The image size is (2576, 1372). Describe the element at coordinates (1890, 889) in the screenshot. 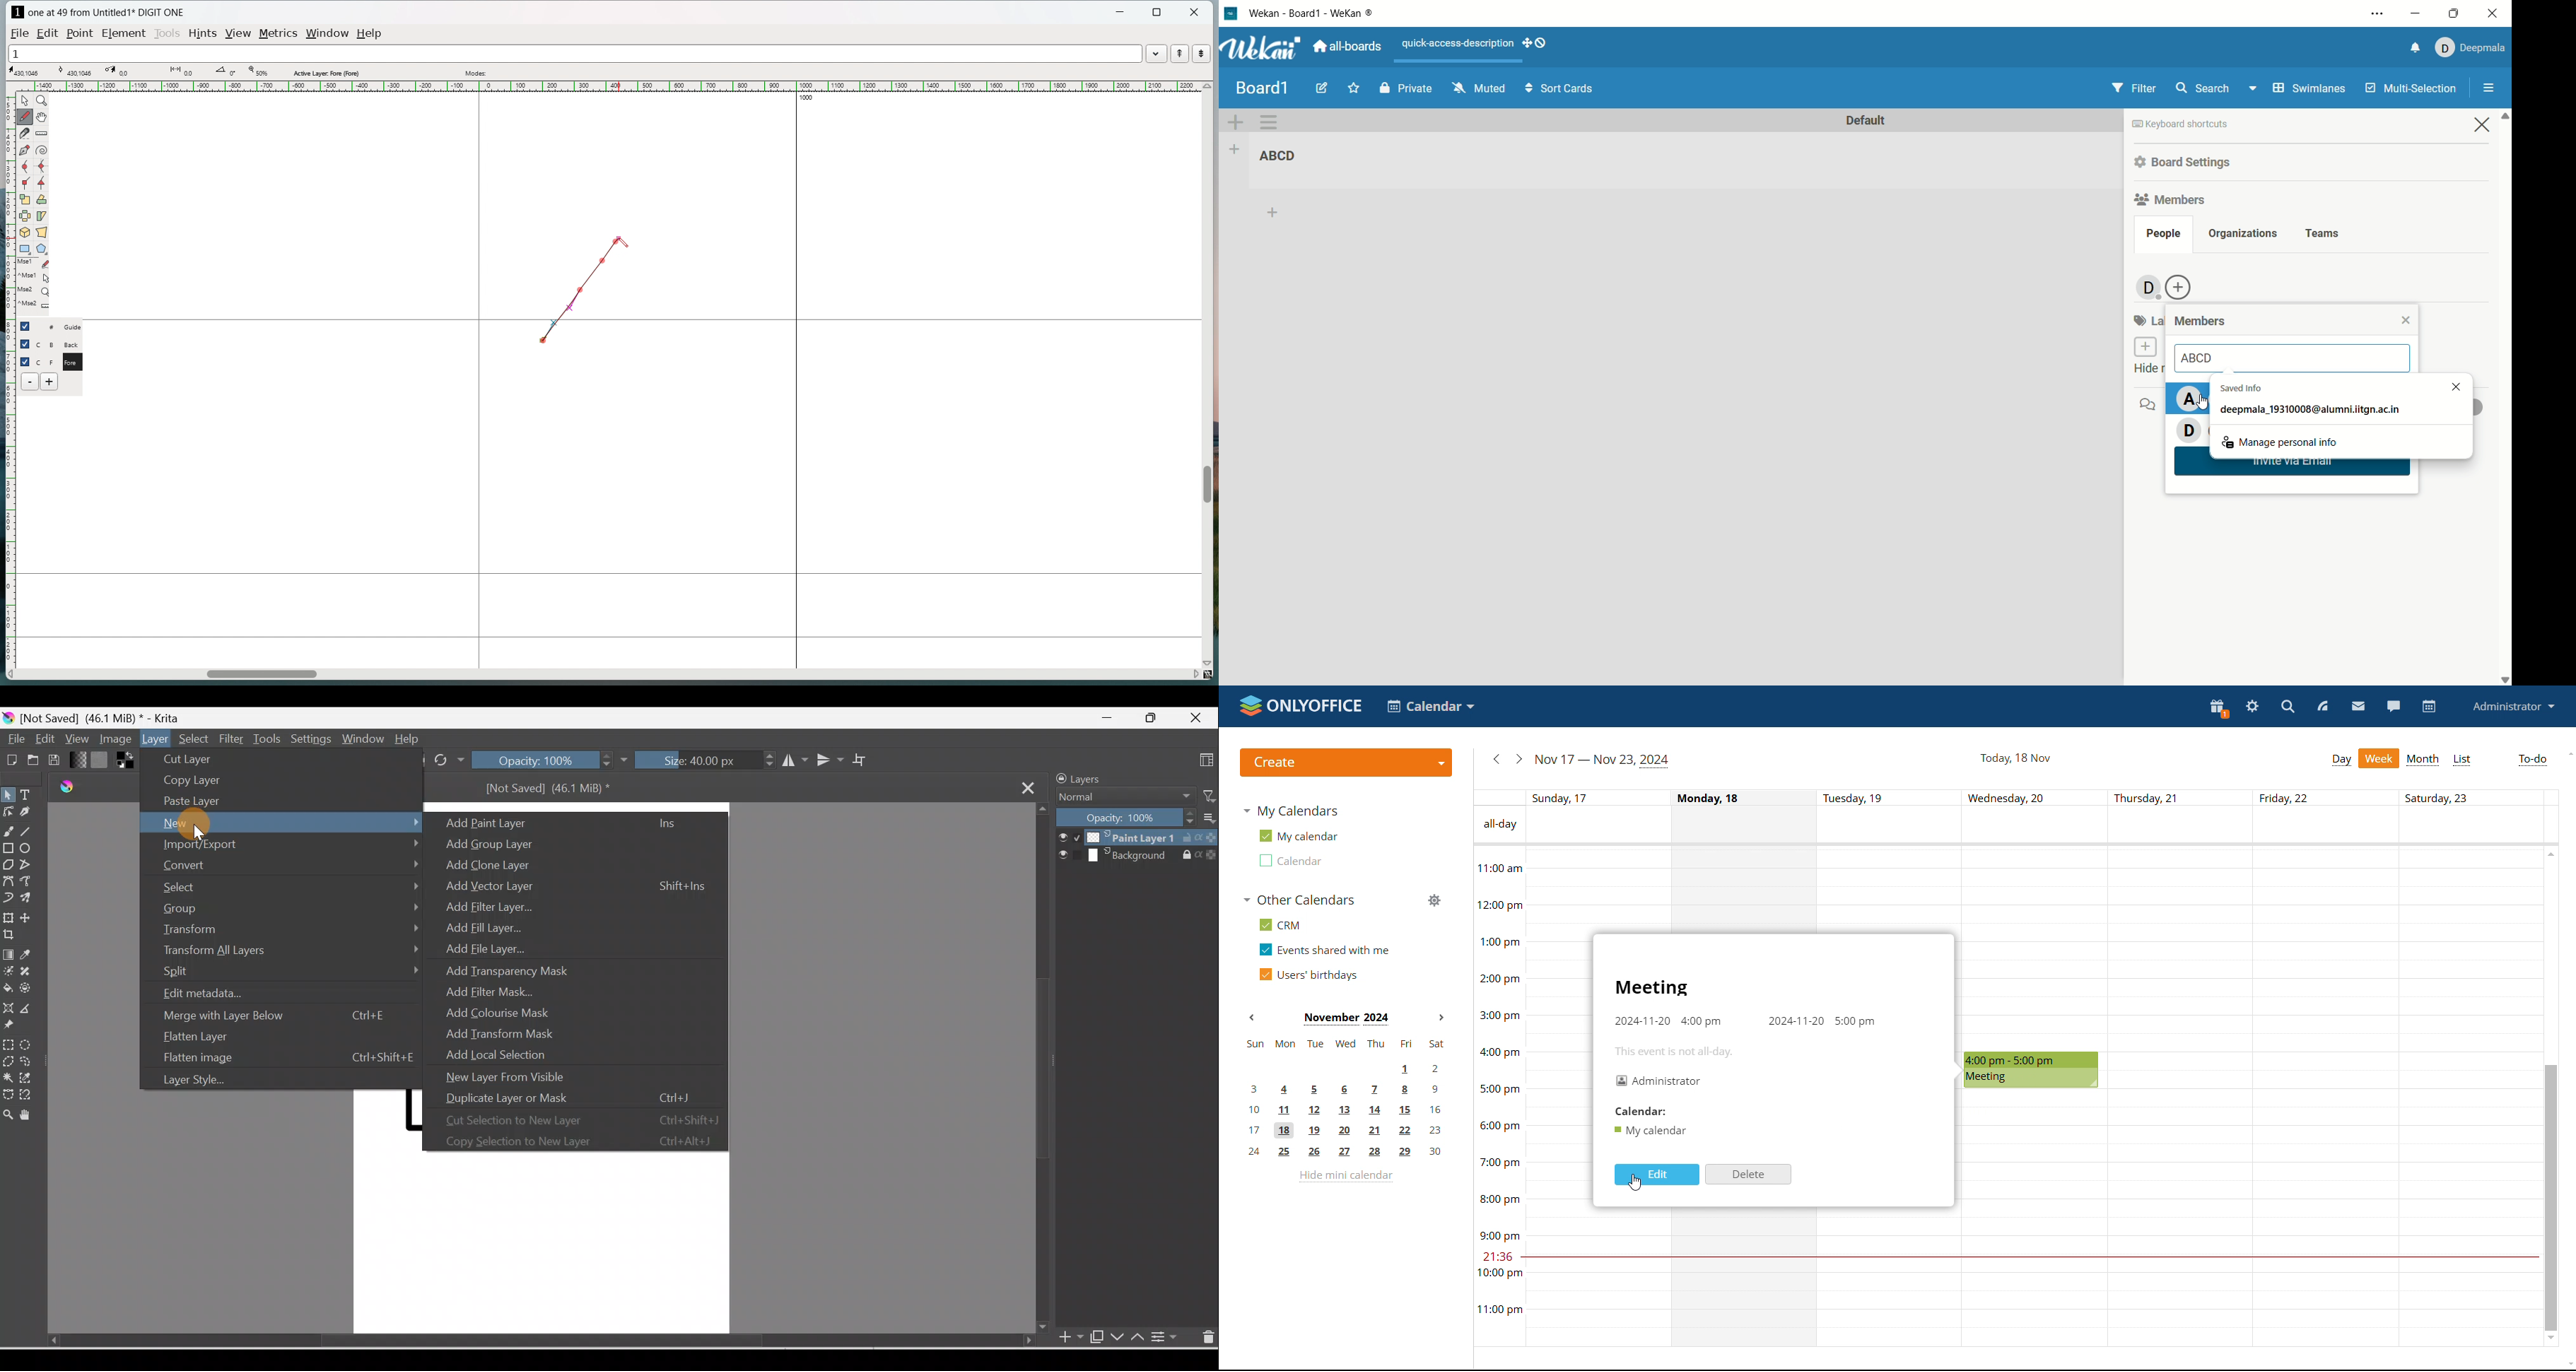

I see `Tuesday` at that location.